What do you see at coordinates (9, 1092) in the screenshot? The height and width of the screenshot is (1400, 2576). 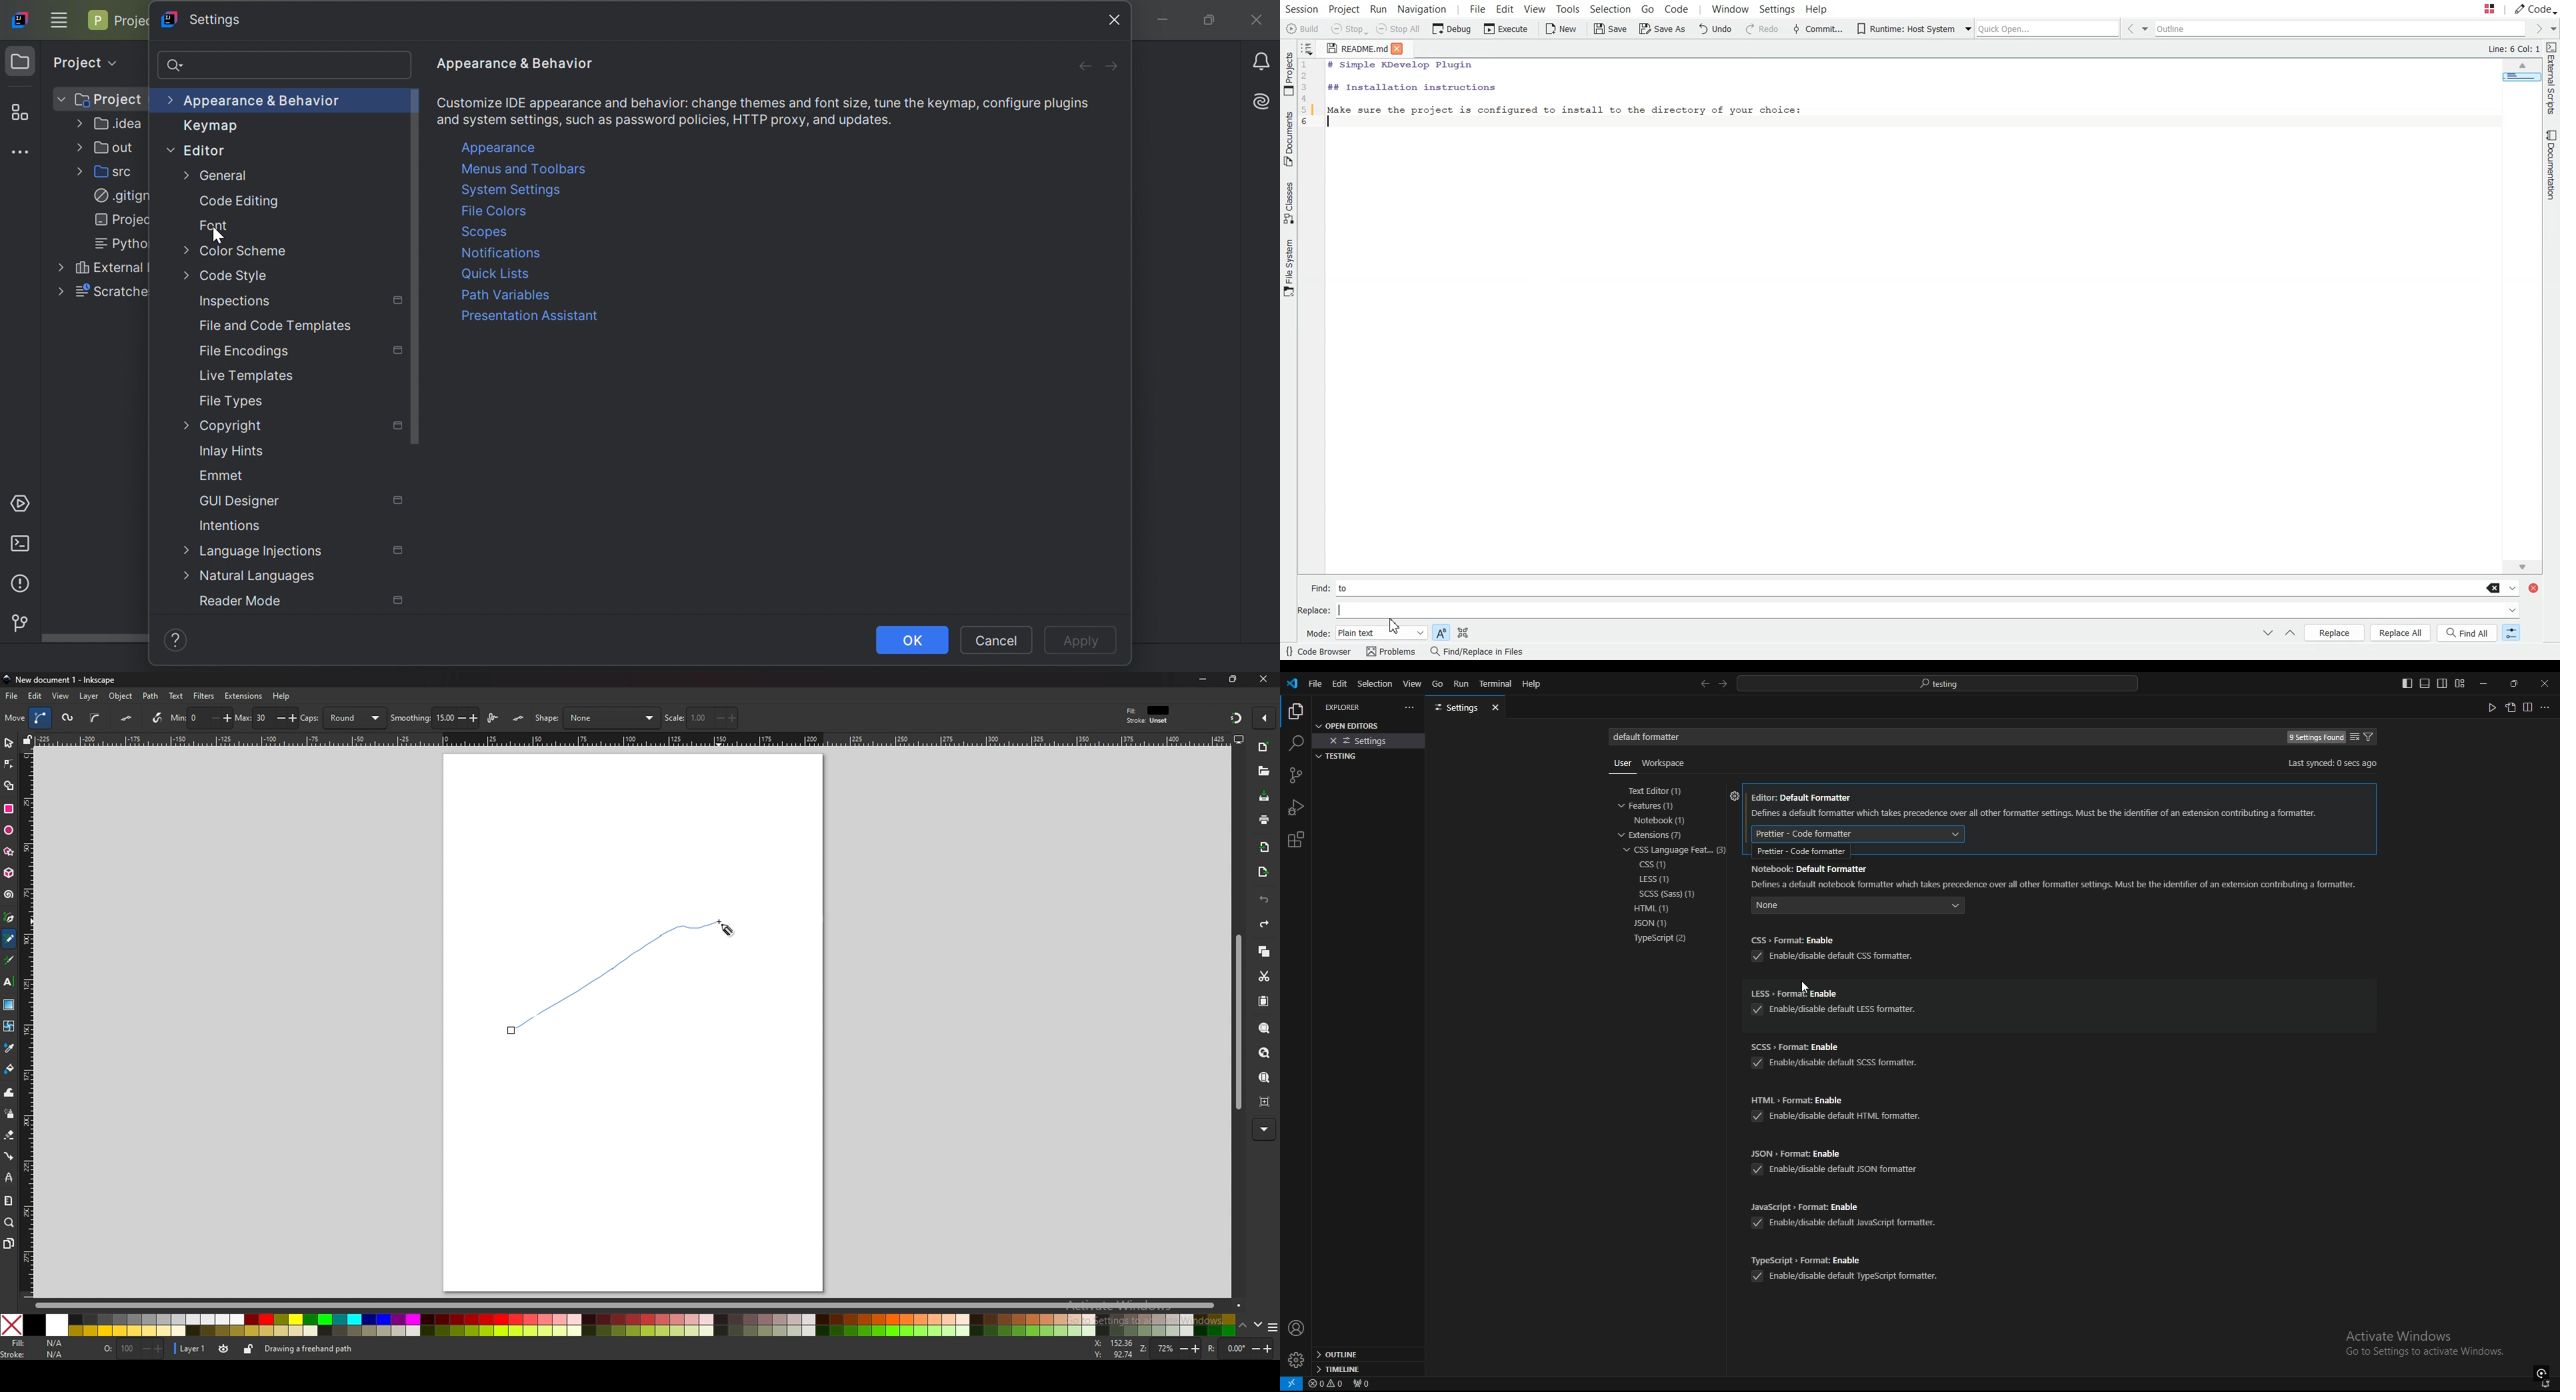 I see `tweak` at bounding box center [9, 1092].